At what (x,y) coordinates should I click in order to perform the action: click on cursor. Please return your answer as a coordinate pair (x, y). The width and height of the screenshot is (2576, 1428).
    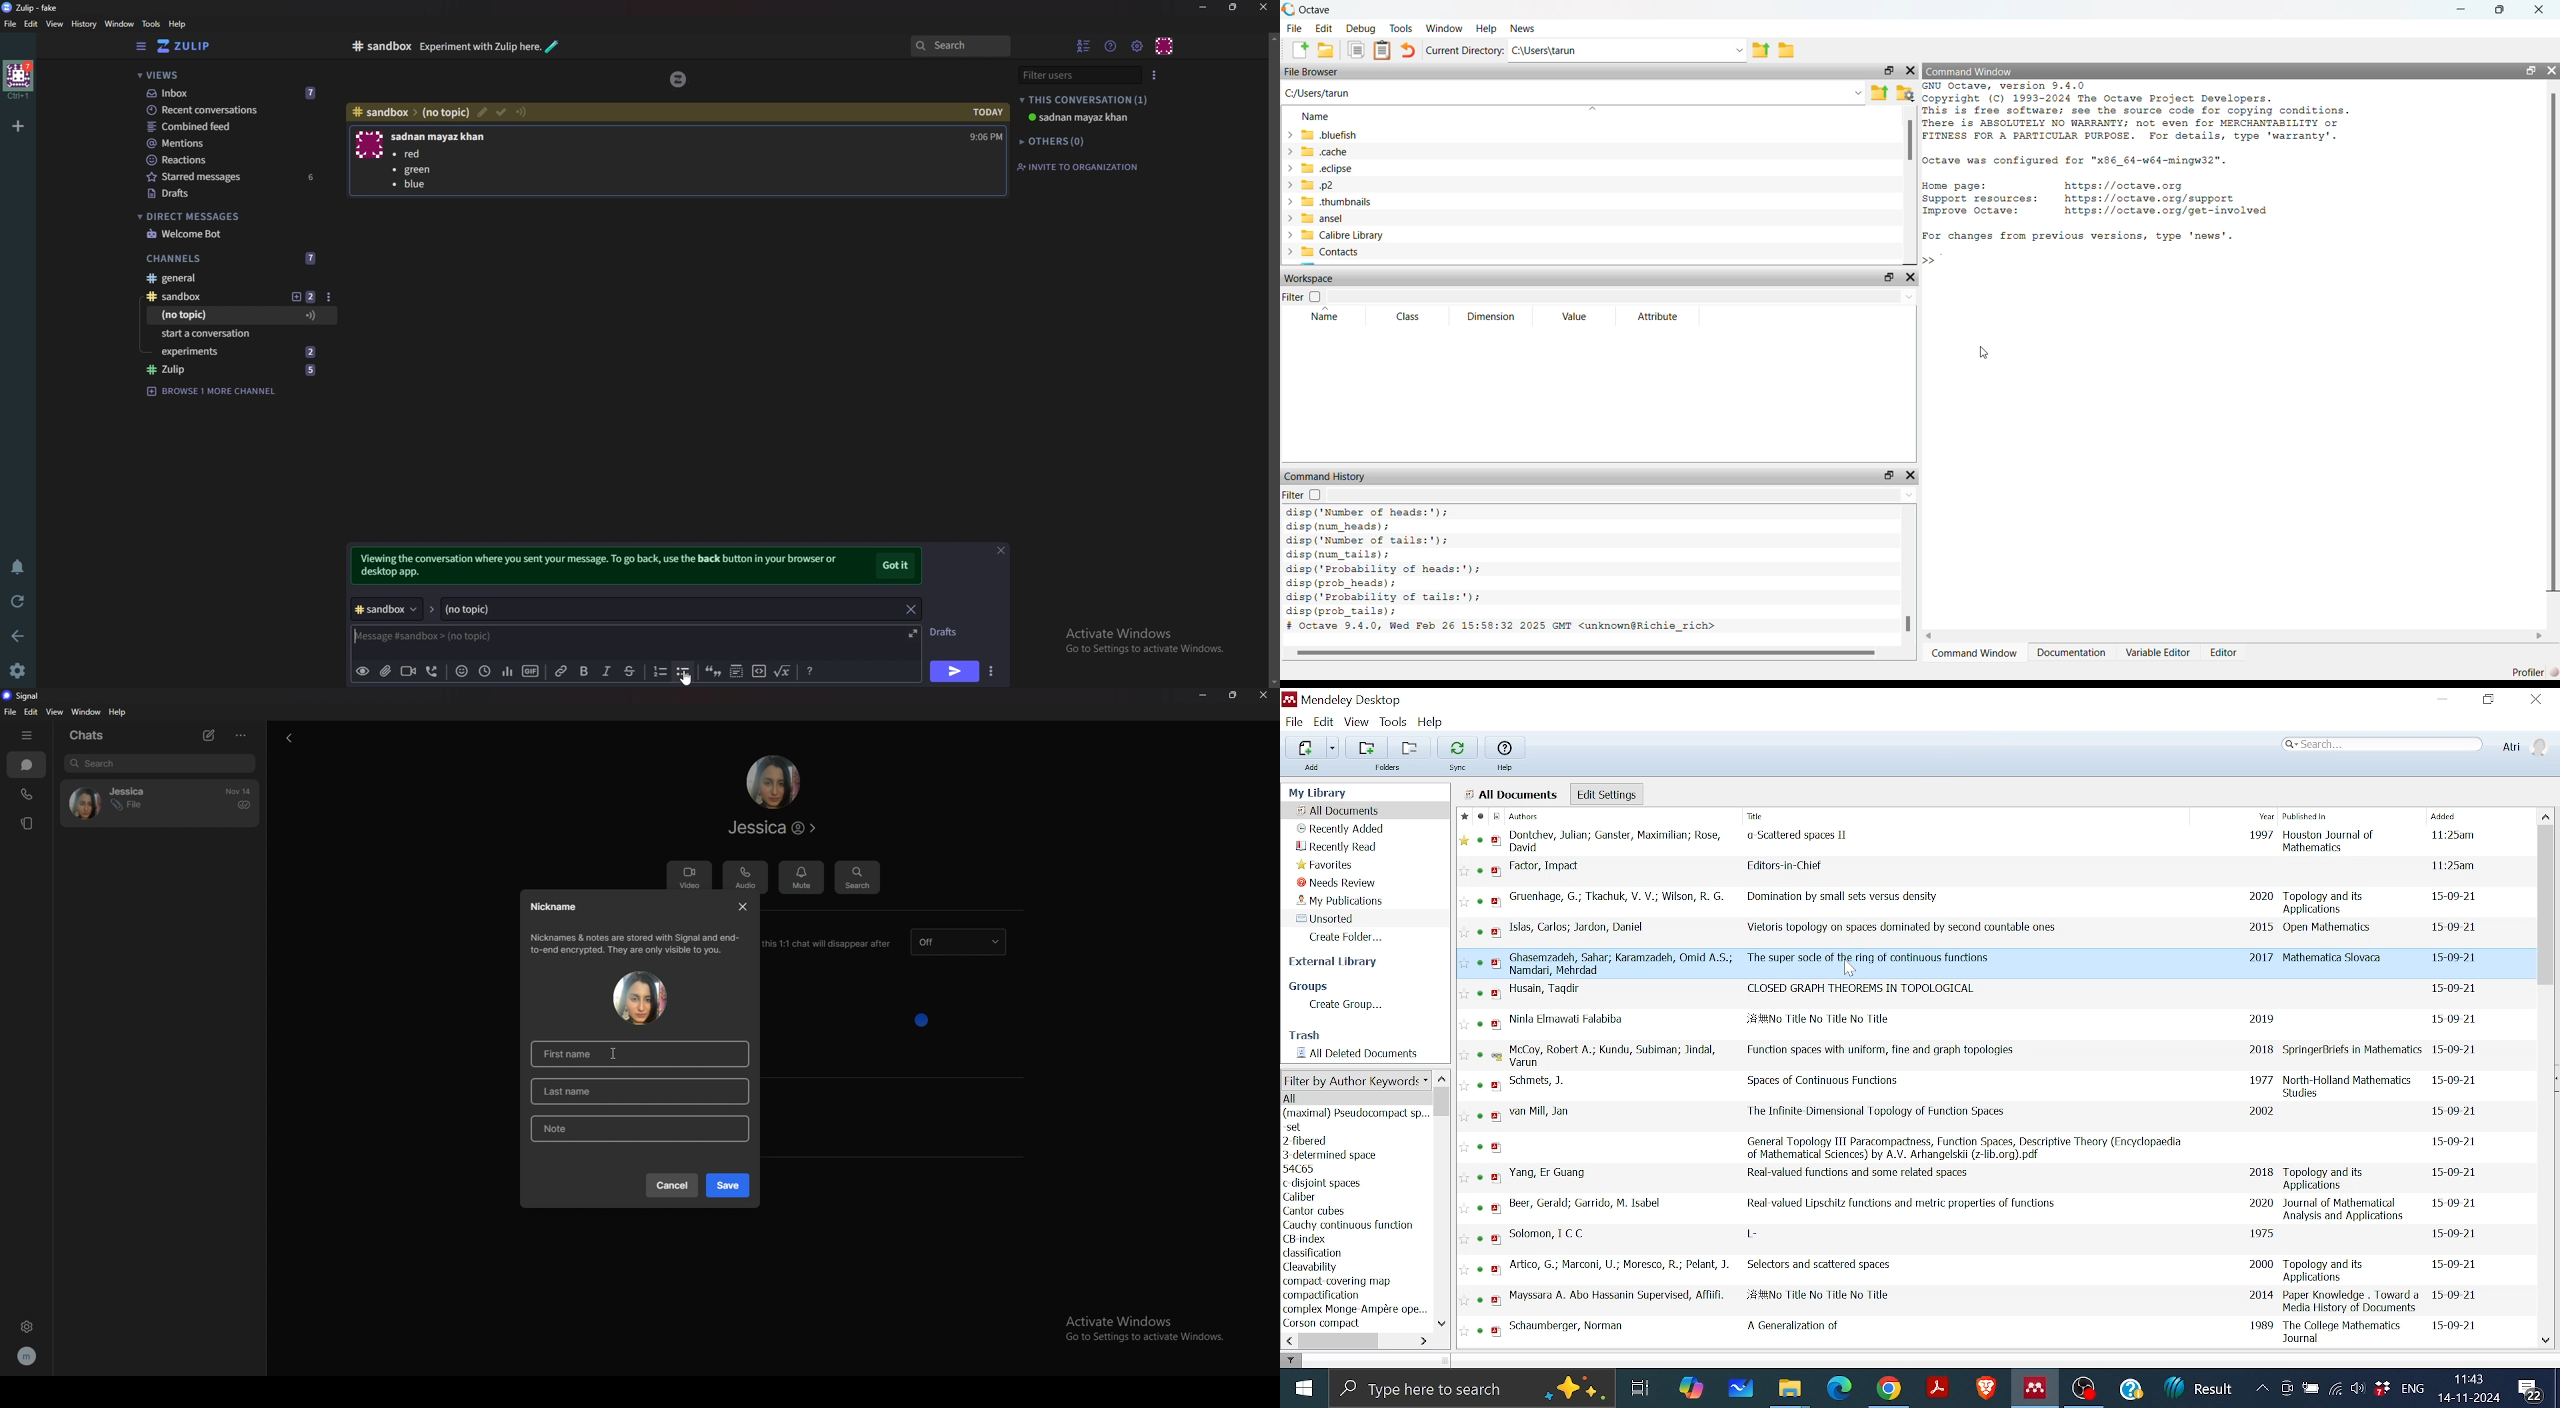
    Looking at the image, I should click on (611, 1054).